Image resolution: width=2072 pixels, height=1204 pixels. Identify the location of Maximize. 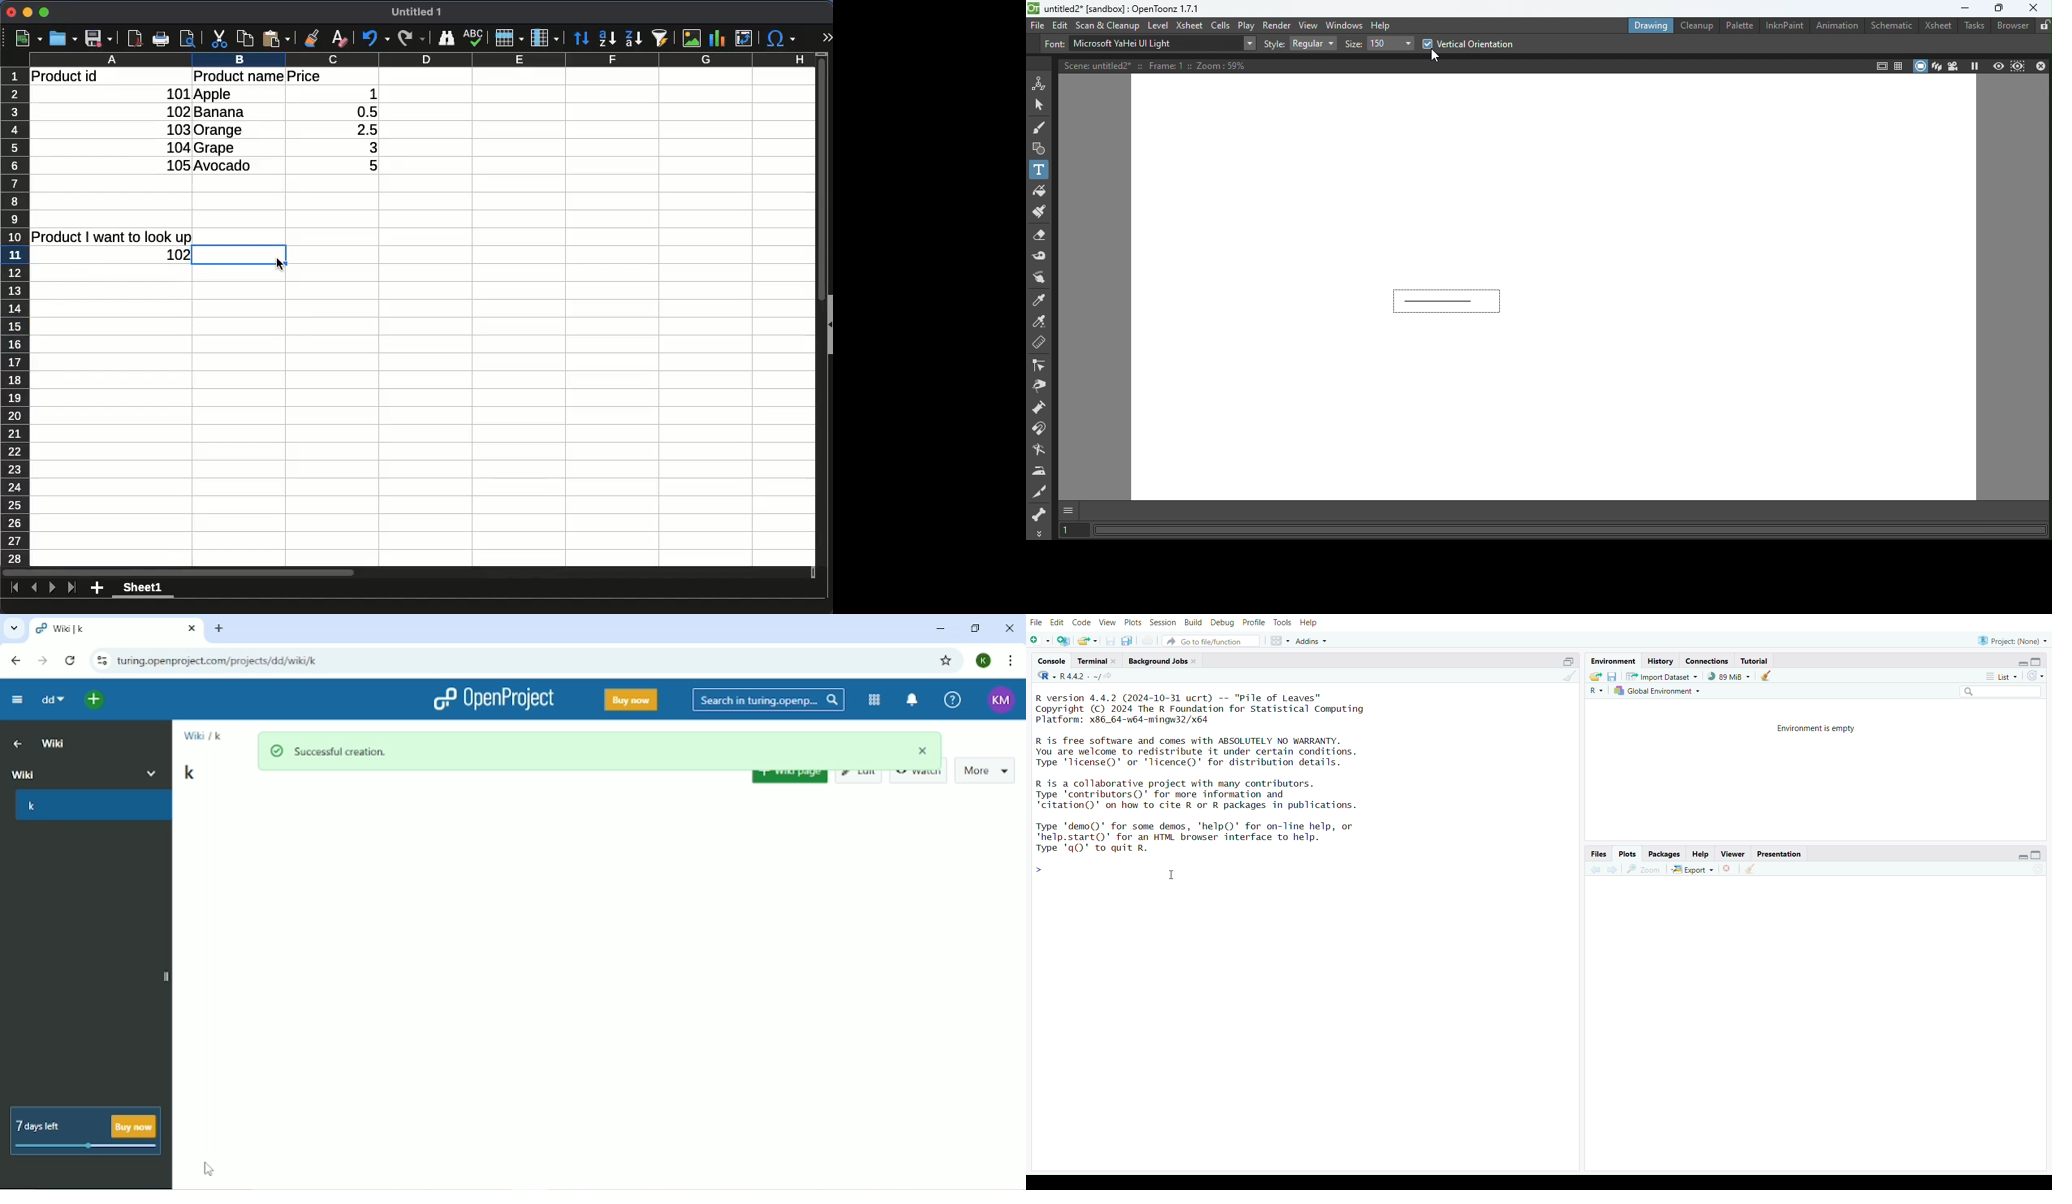
(1565, 663).